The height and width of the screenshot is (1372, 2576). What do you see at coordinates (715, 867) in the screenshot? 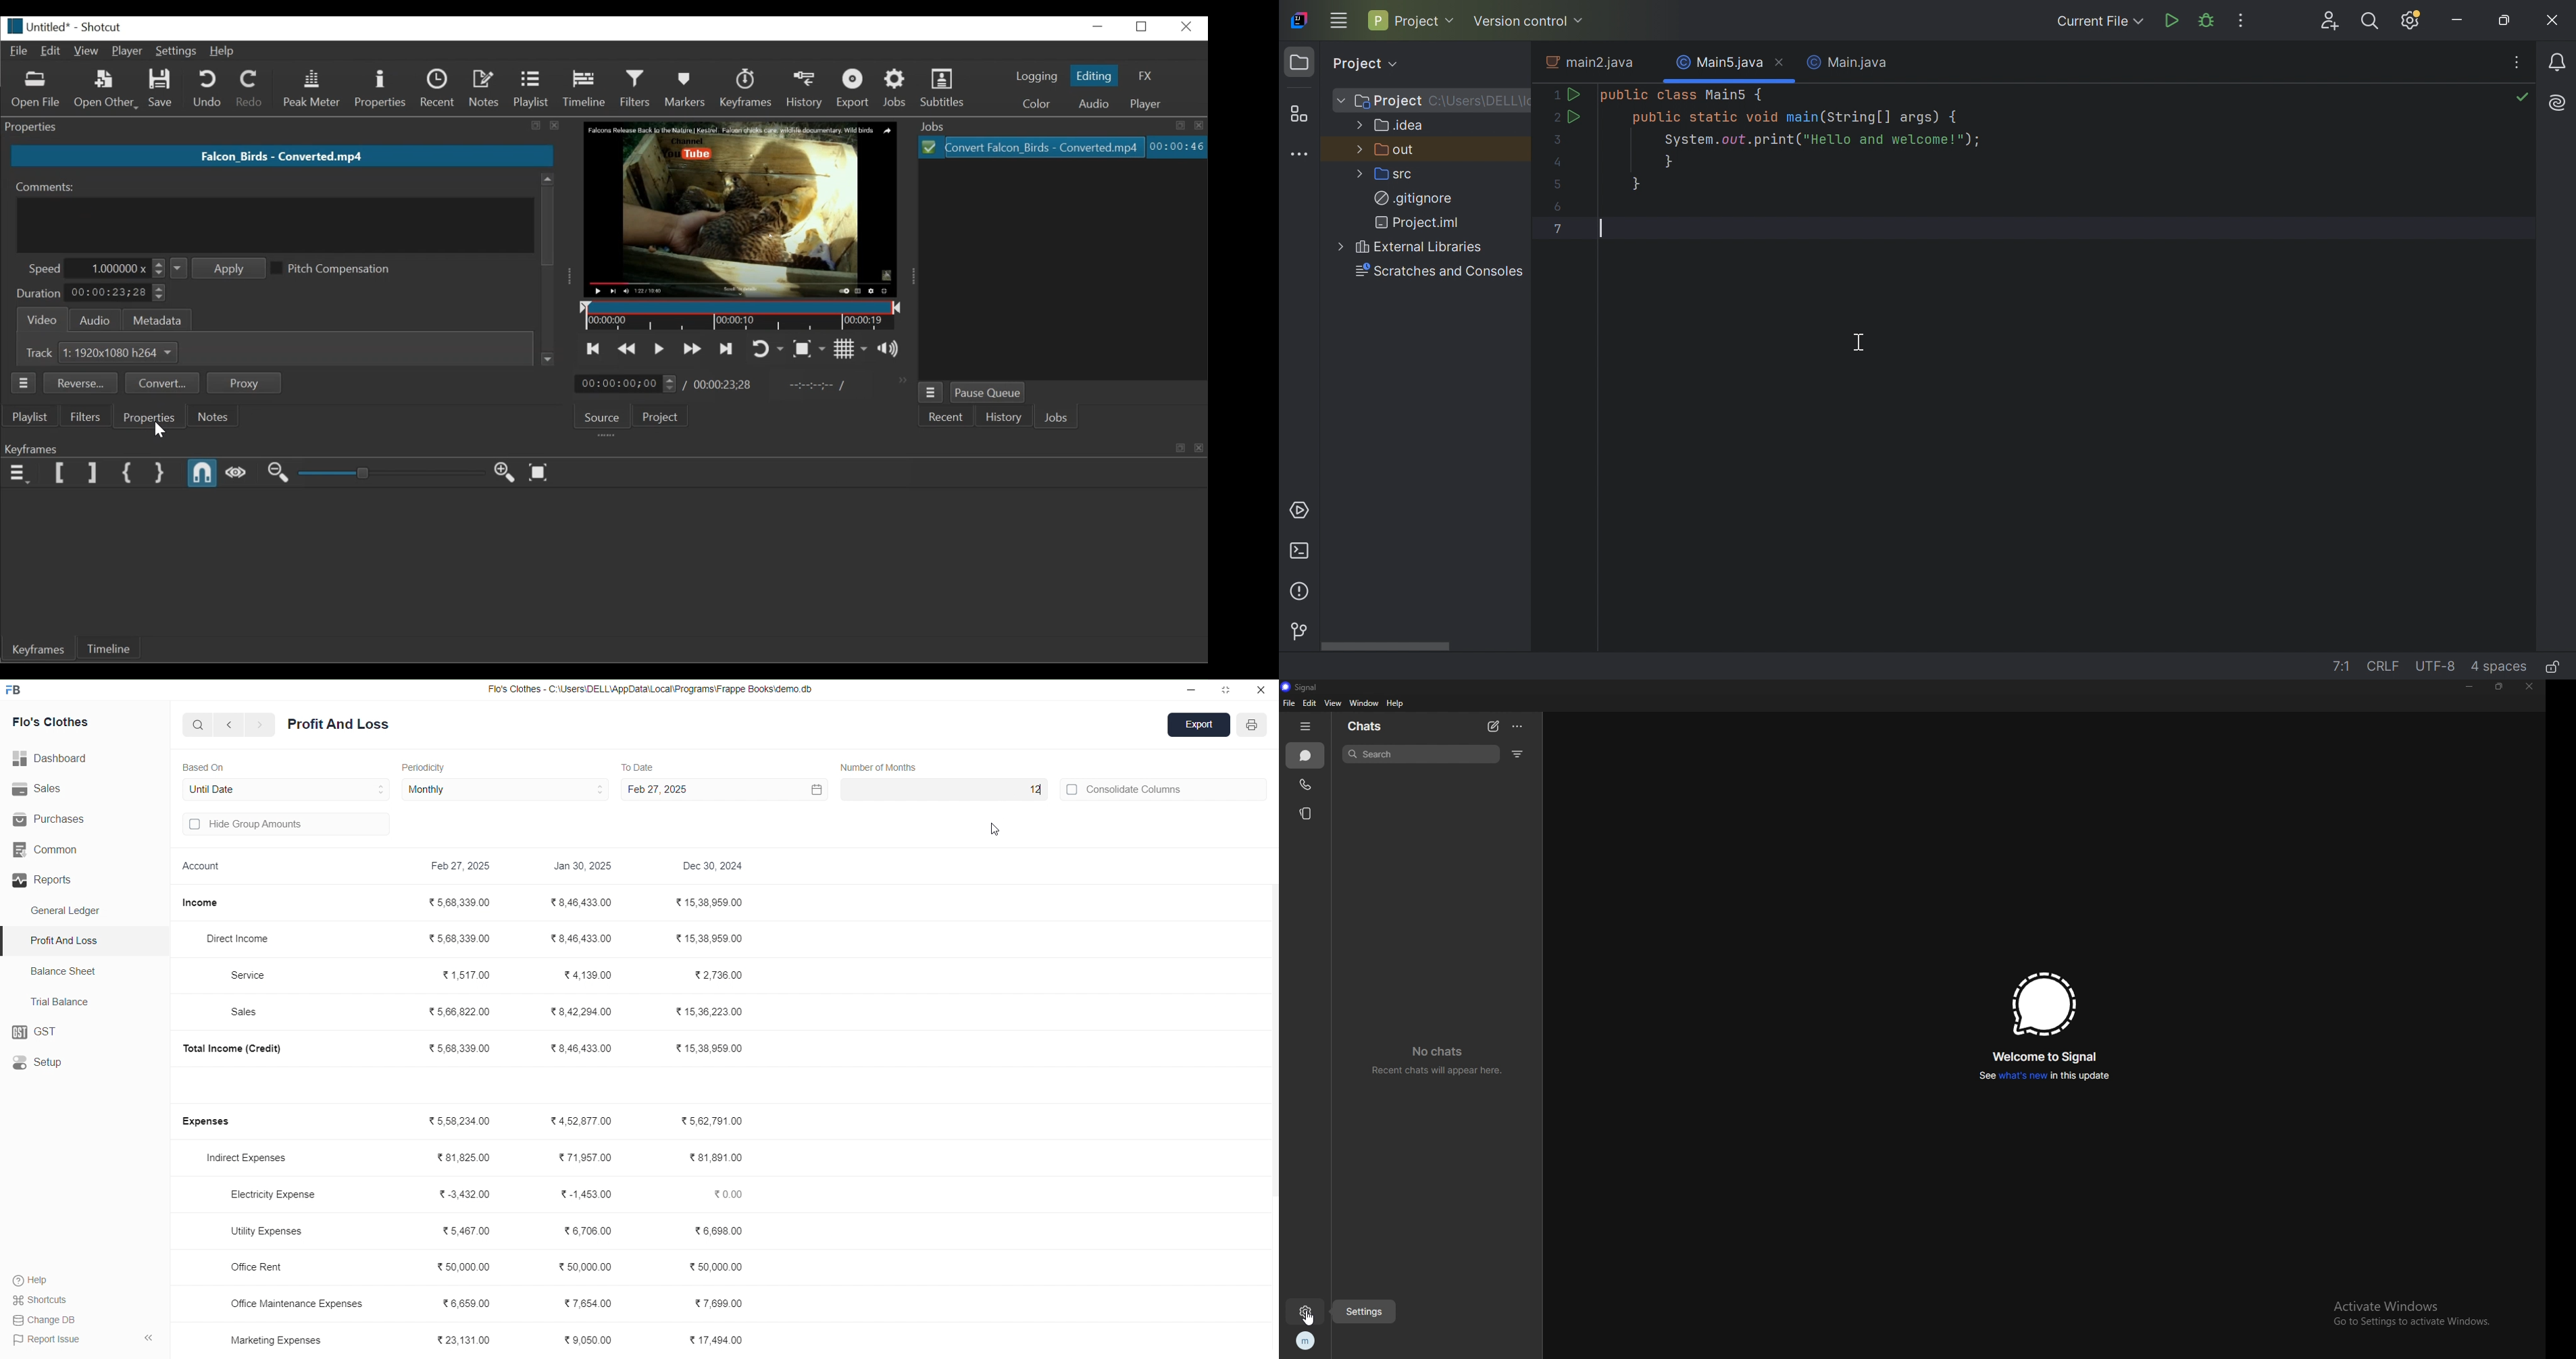
I see `Dec 30, 2024` at bounding box center [715, 867].